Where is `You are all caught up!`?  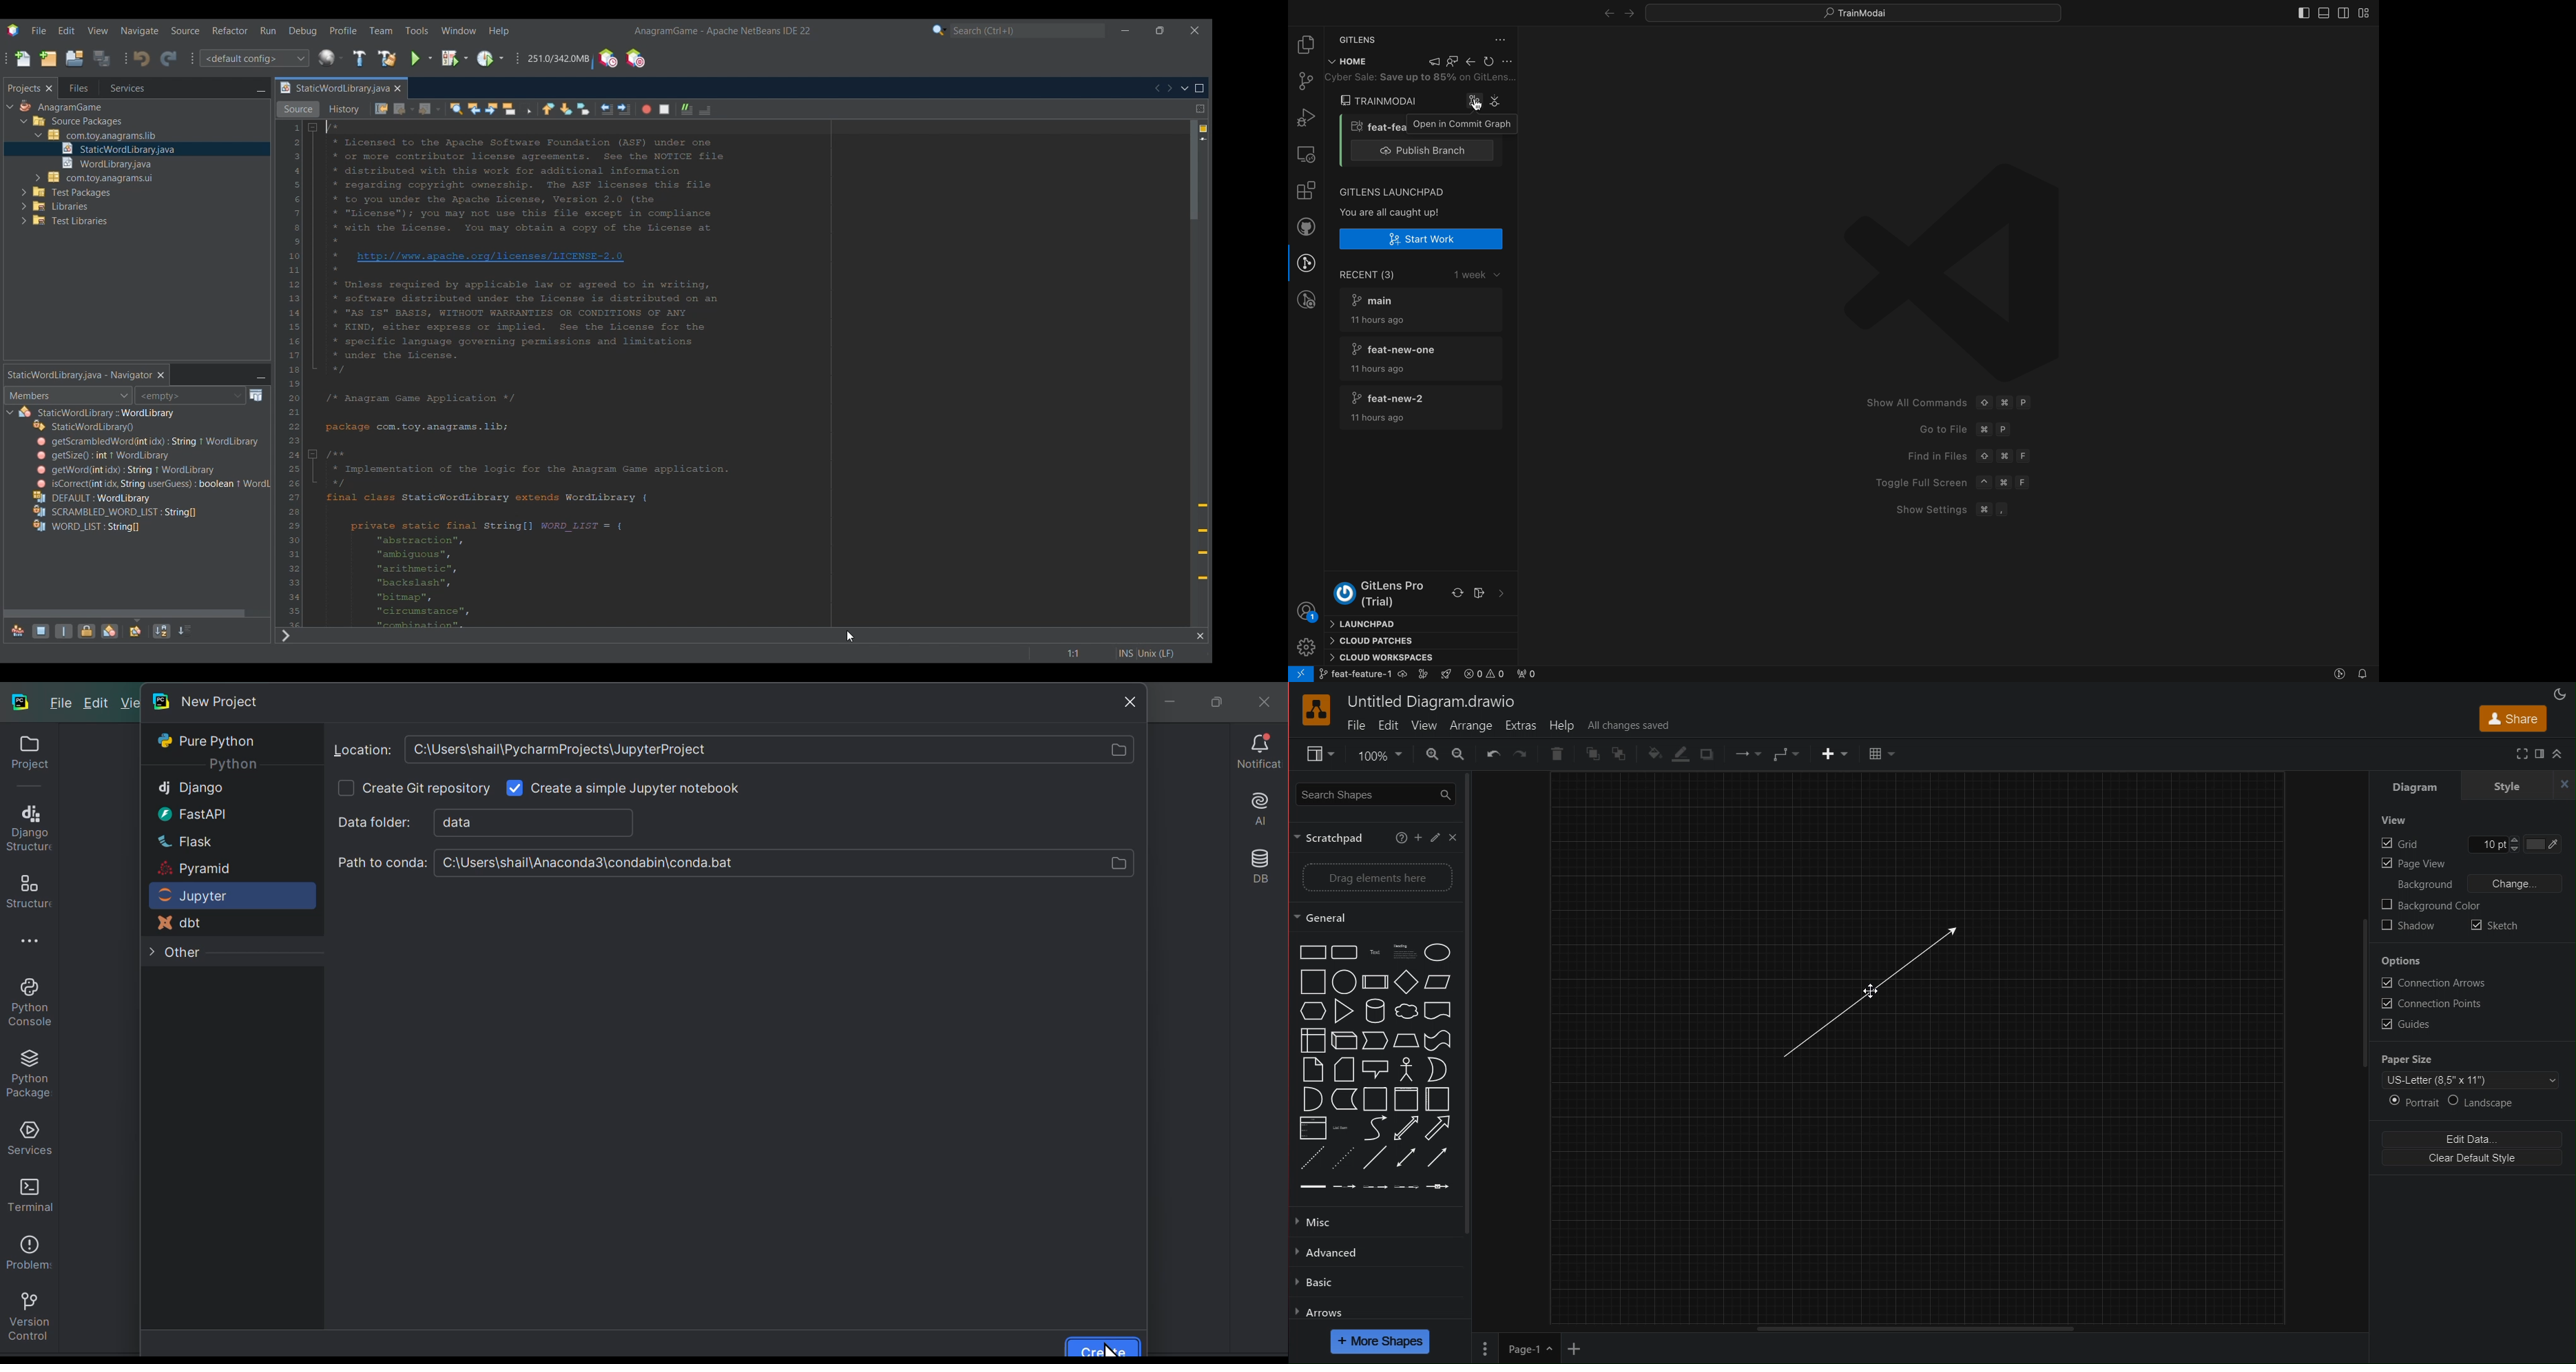 You are all caught up! is located at coordinates (1393, 211).